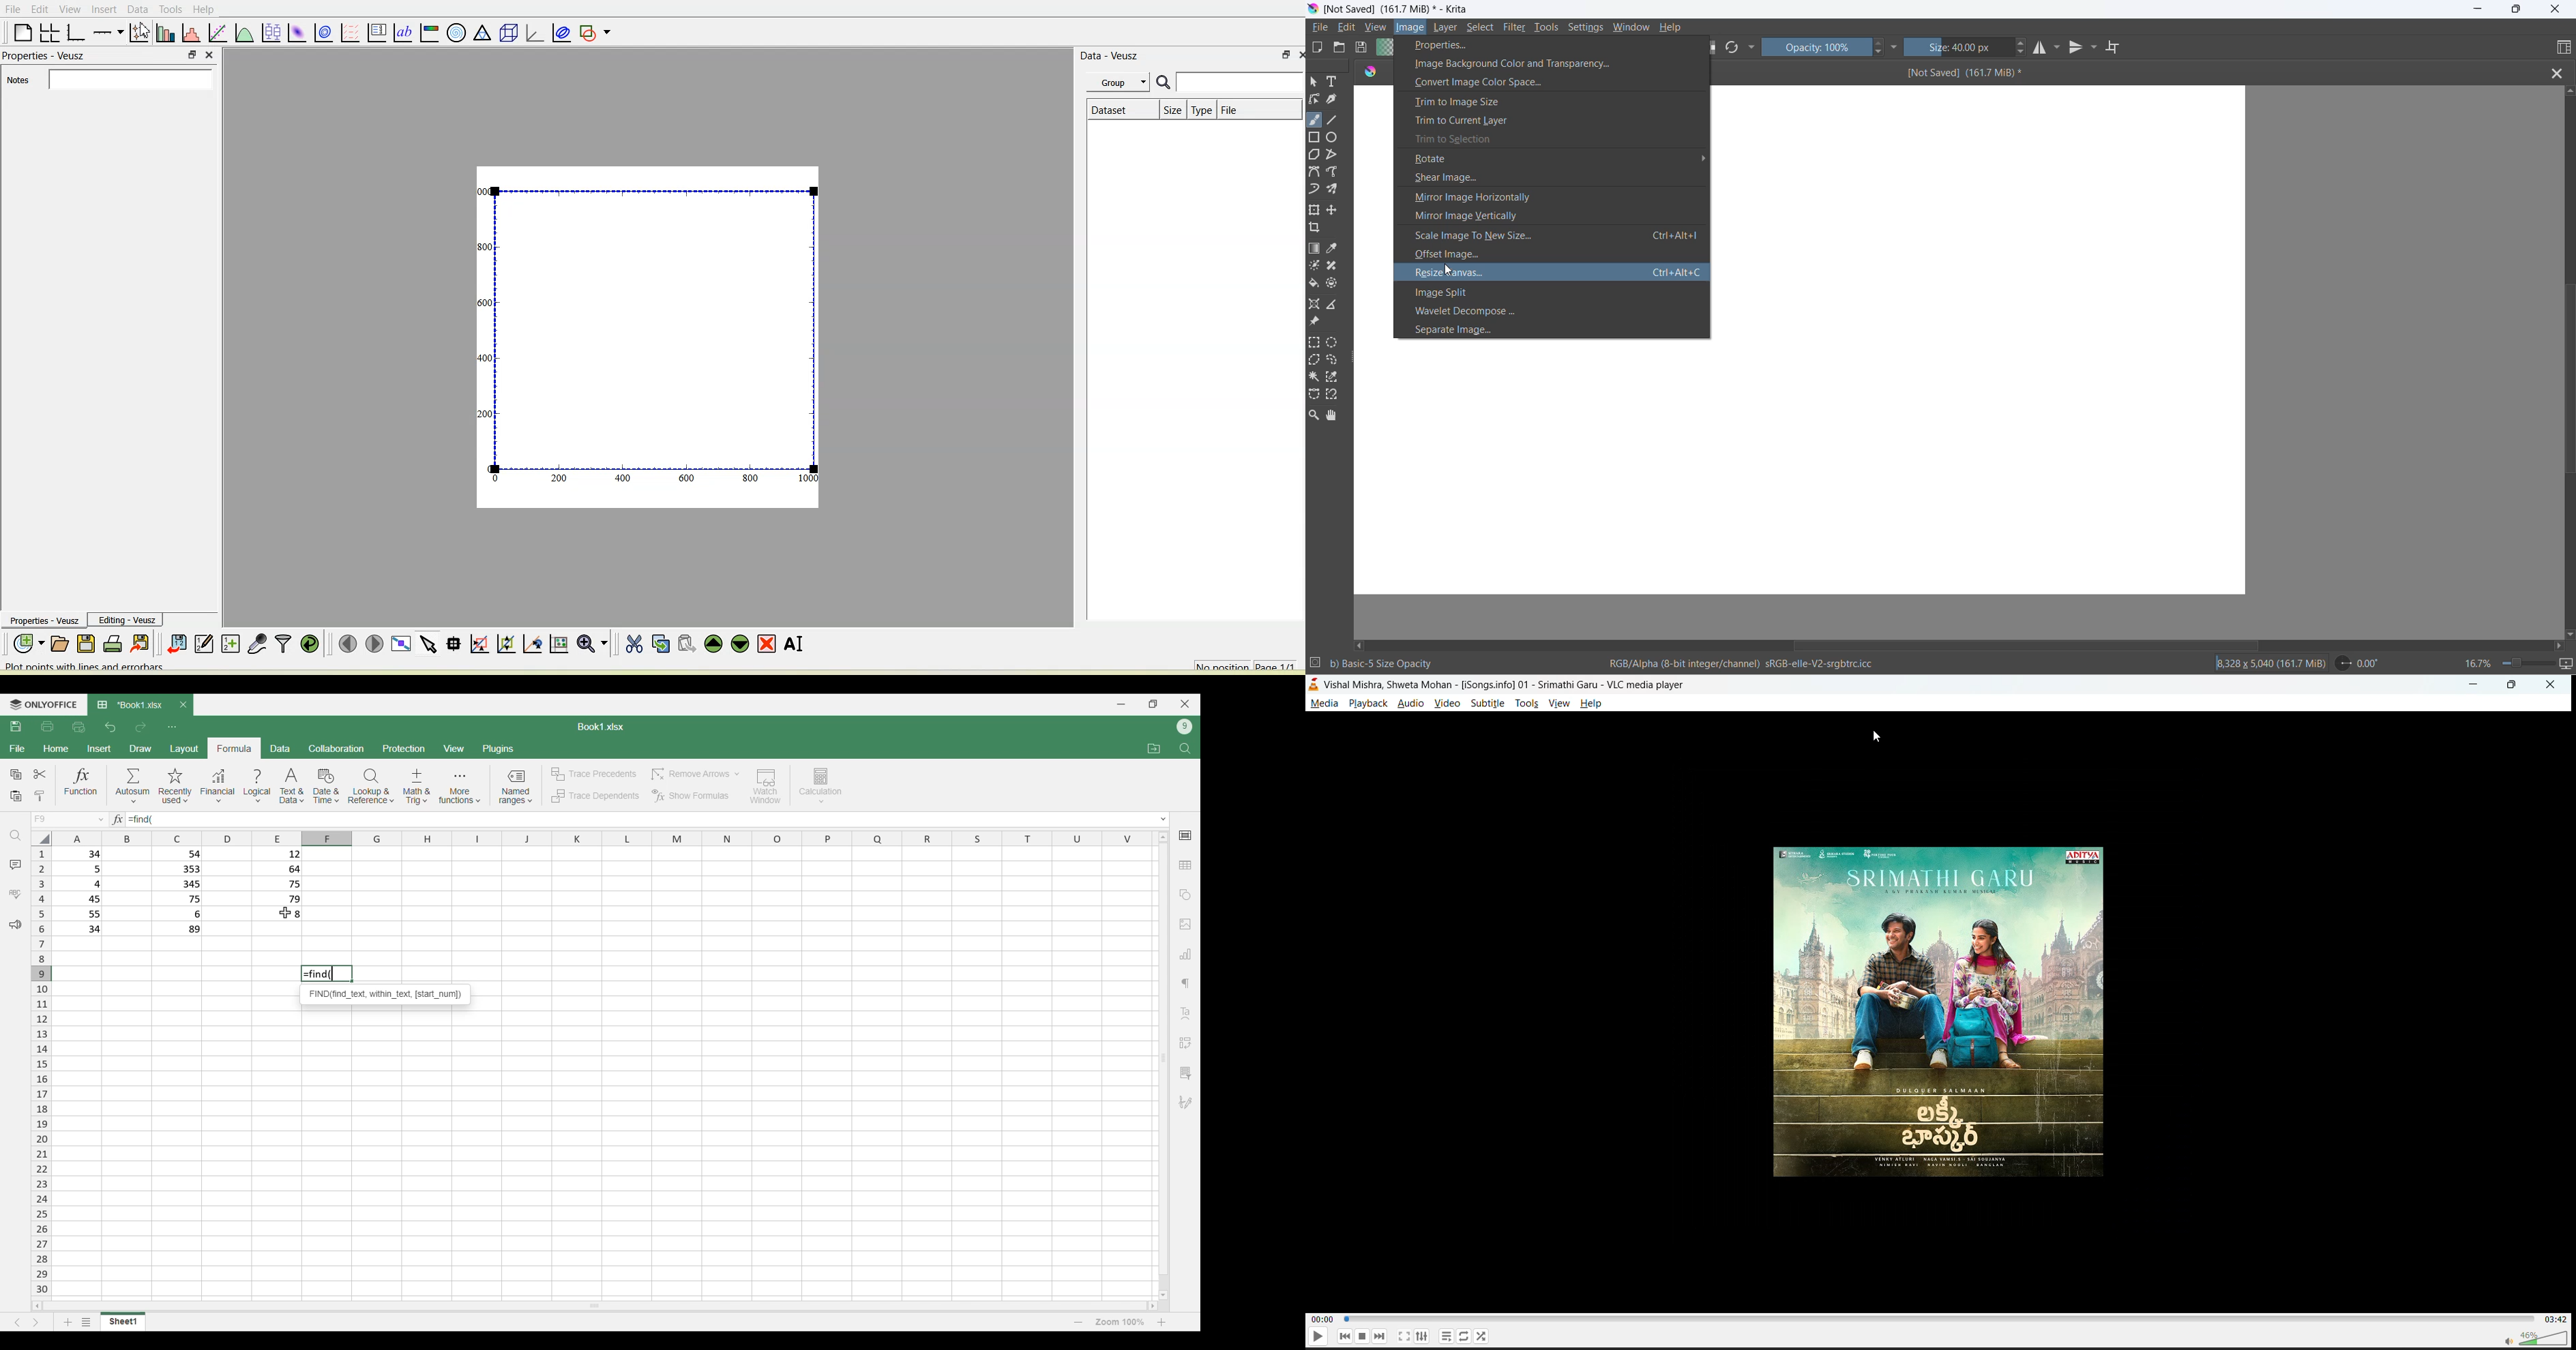 This screenshot has width=2576, height=1372. Describe the element at coordinates (140, 728) in the screenshot. I see `Redo` at that location.